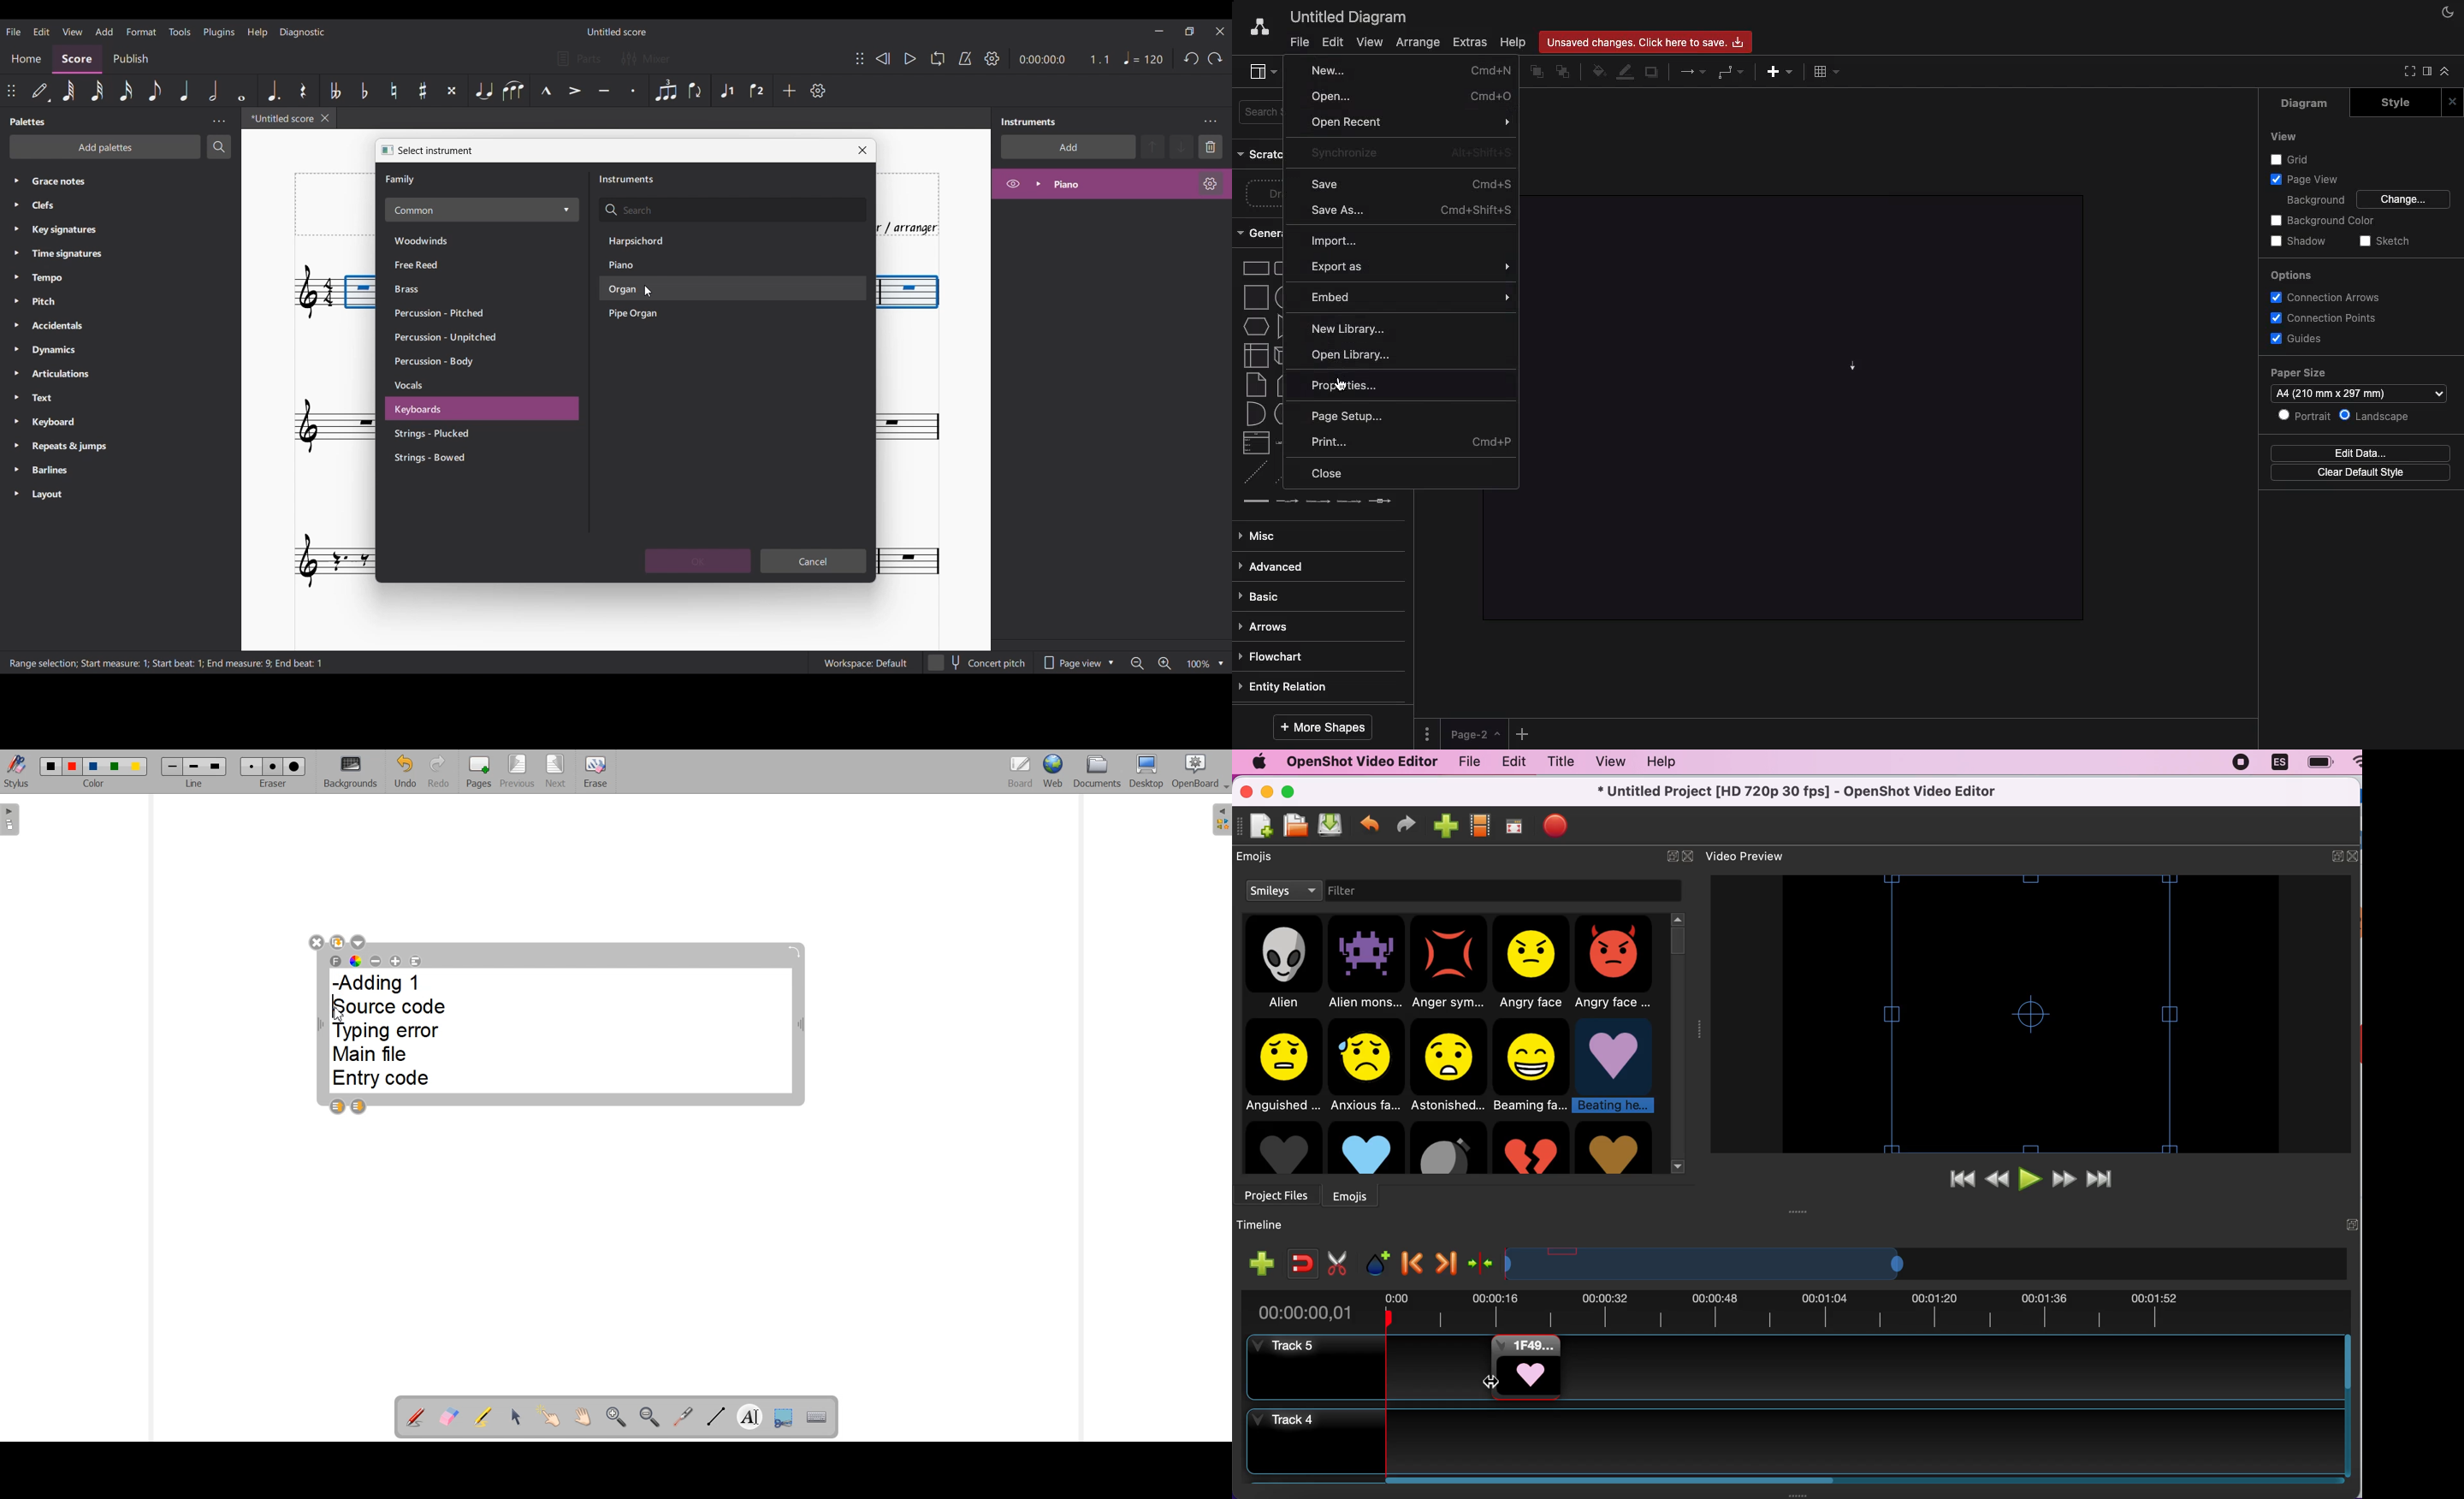  I want to click on Text color, so click(356, 961).